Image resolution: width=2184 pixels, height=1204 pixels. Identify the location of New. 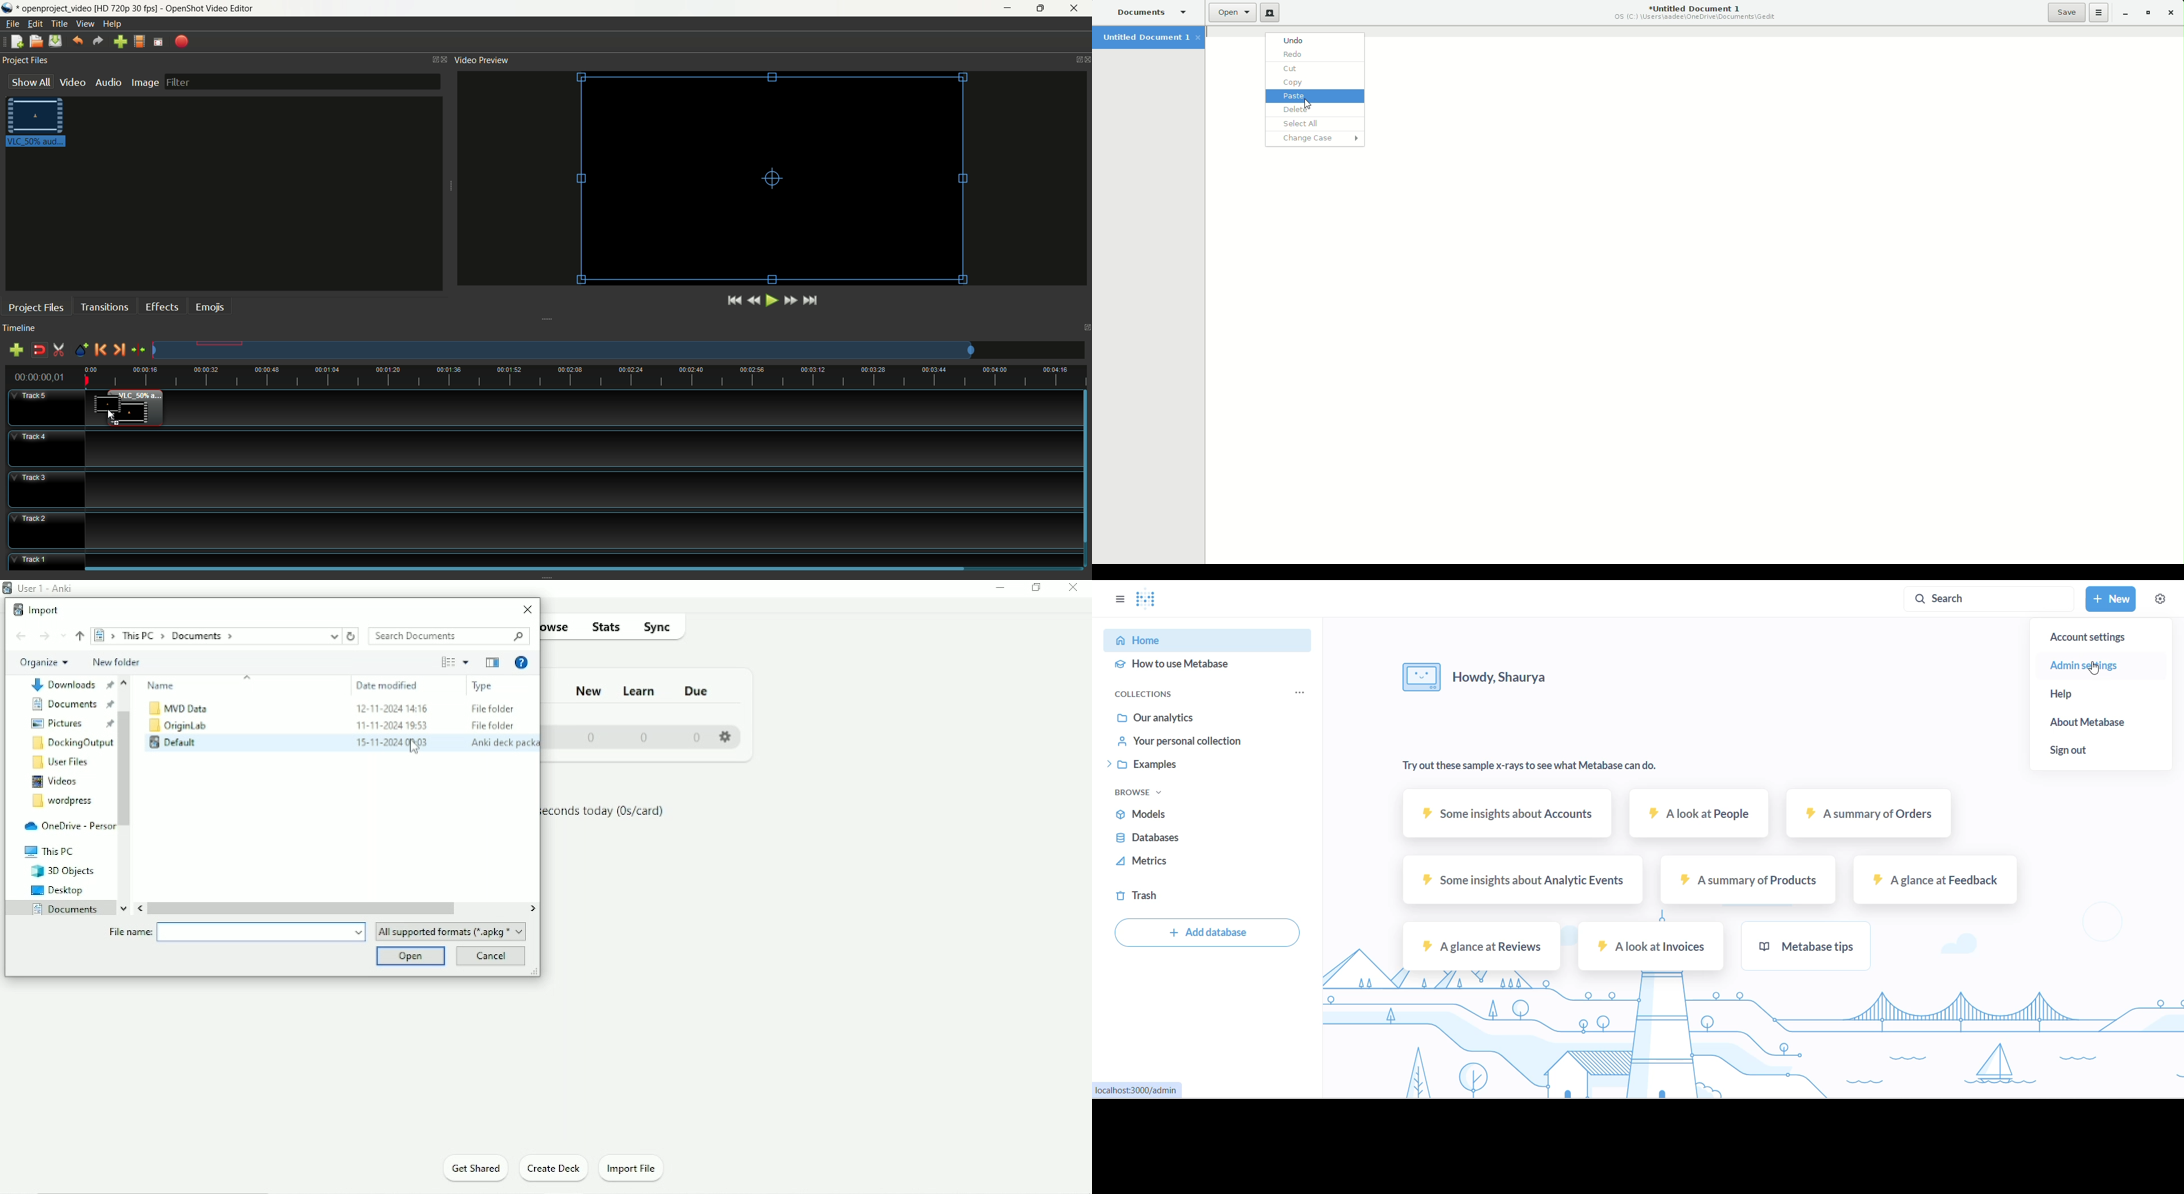
(589, 690).